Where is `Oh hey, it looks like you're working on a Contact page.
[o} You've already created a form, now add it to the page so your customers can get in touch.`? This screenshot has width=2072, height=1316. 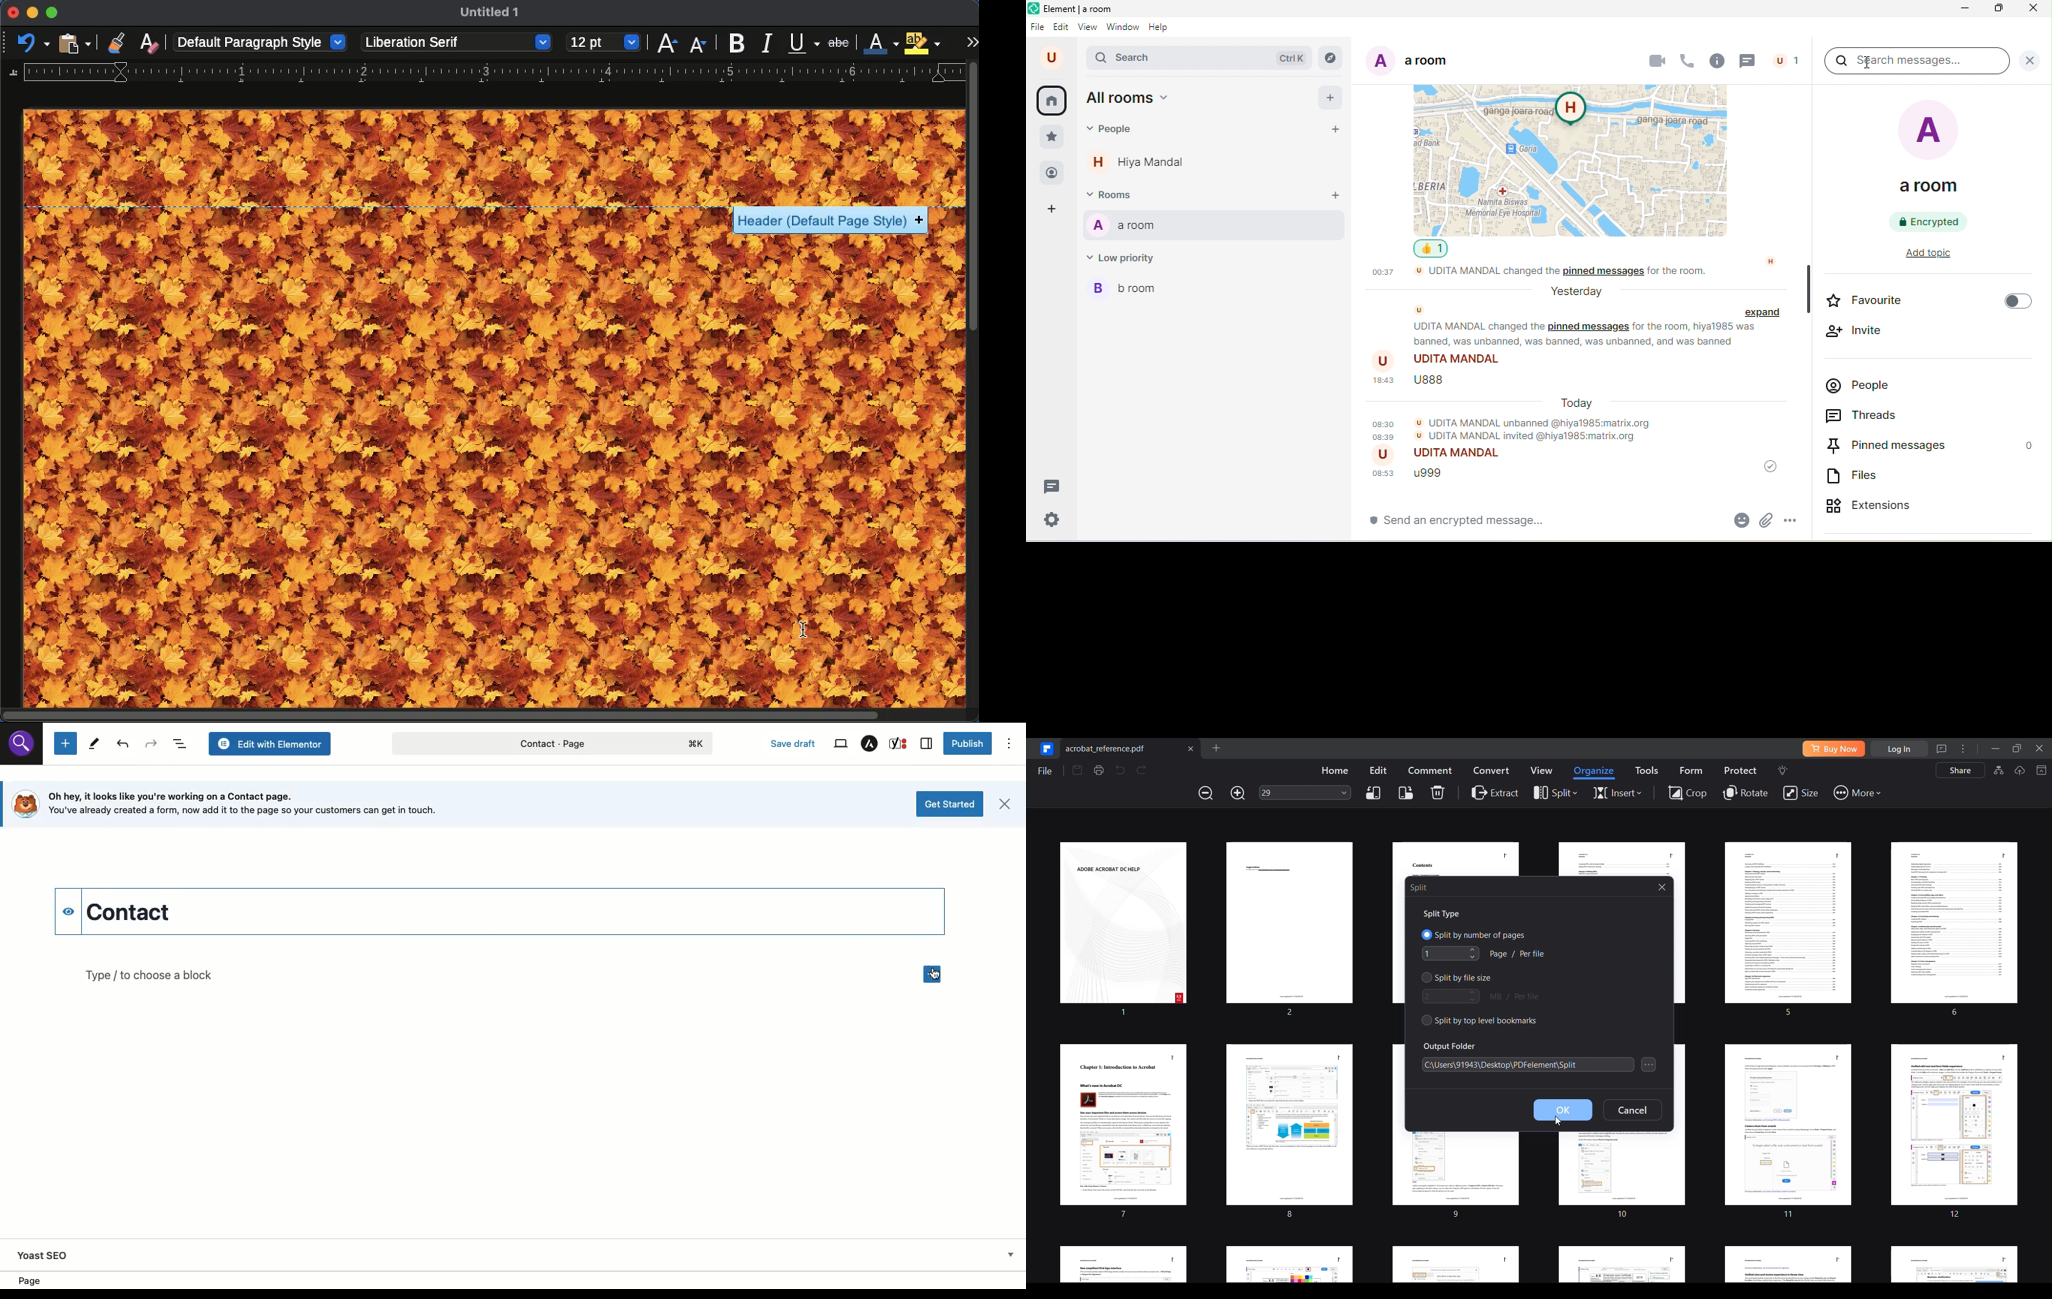 Oh hey, it looks like you're working on a Contact page.
[o} You've already created a form, now add it to the page so your customers can get in touch. is located at coordinates (256, 805).